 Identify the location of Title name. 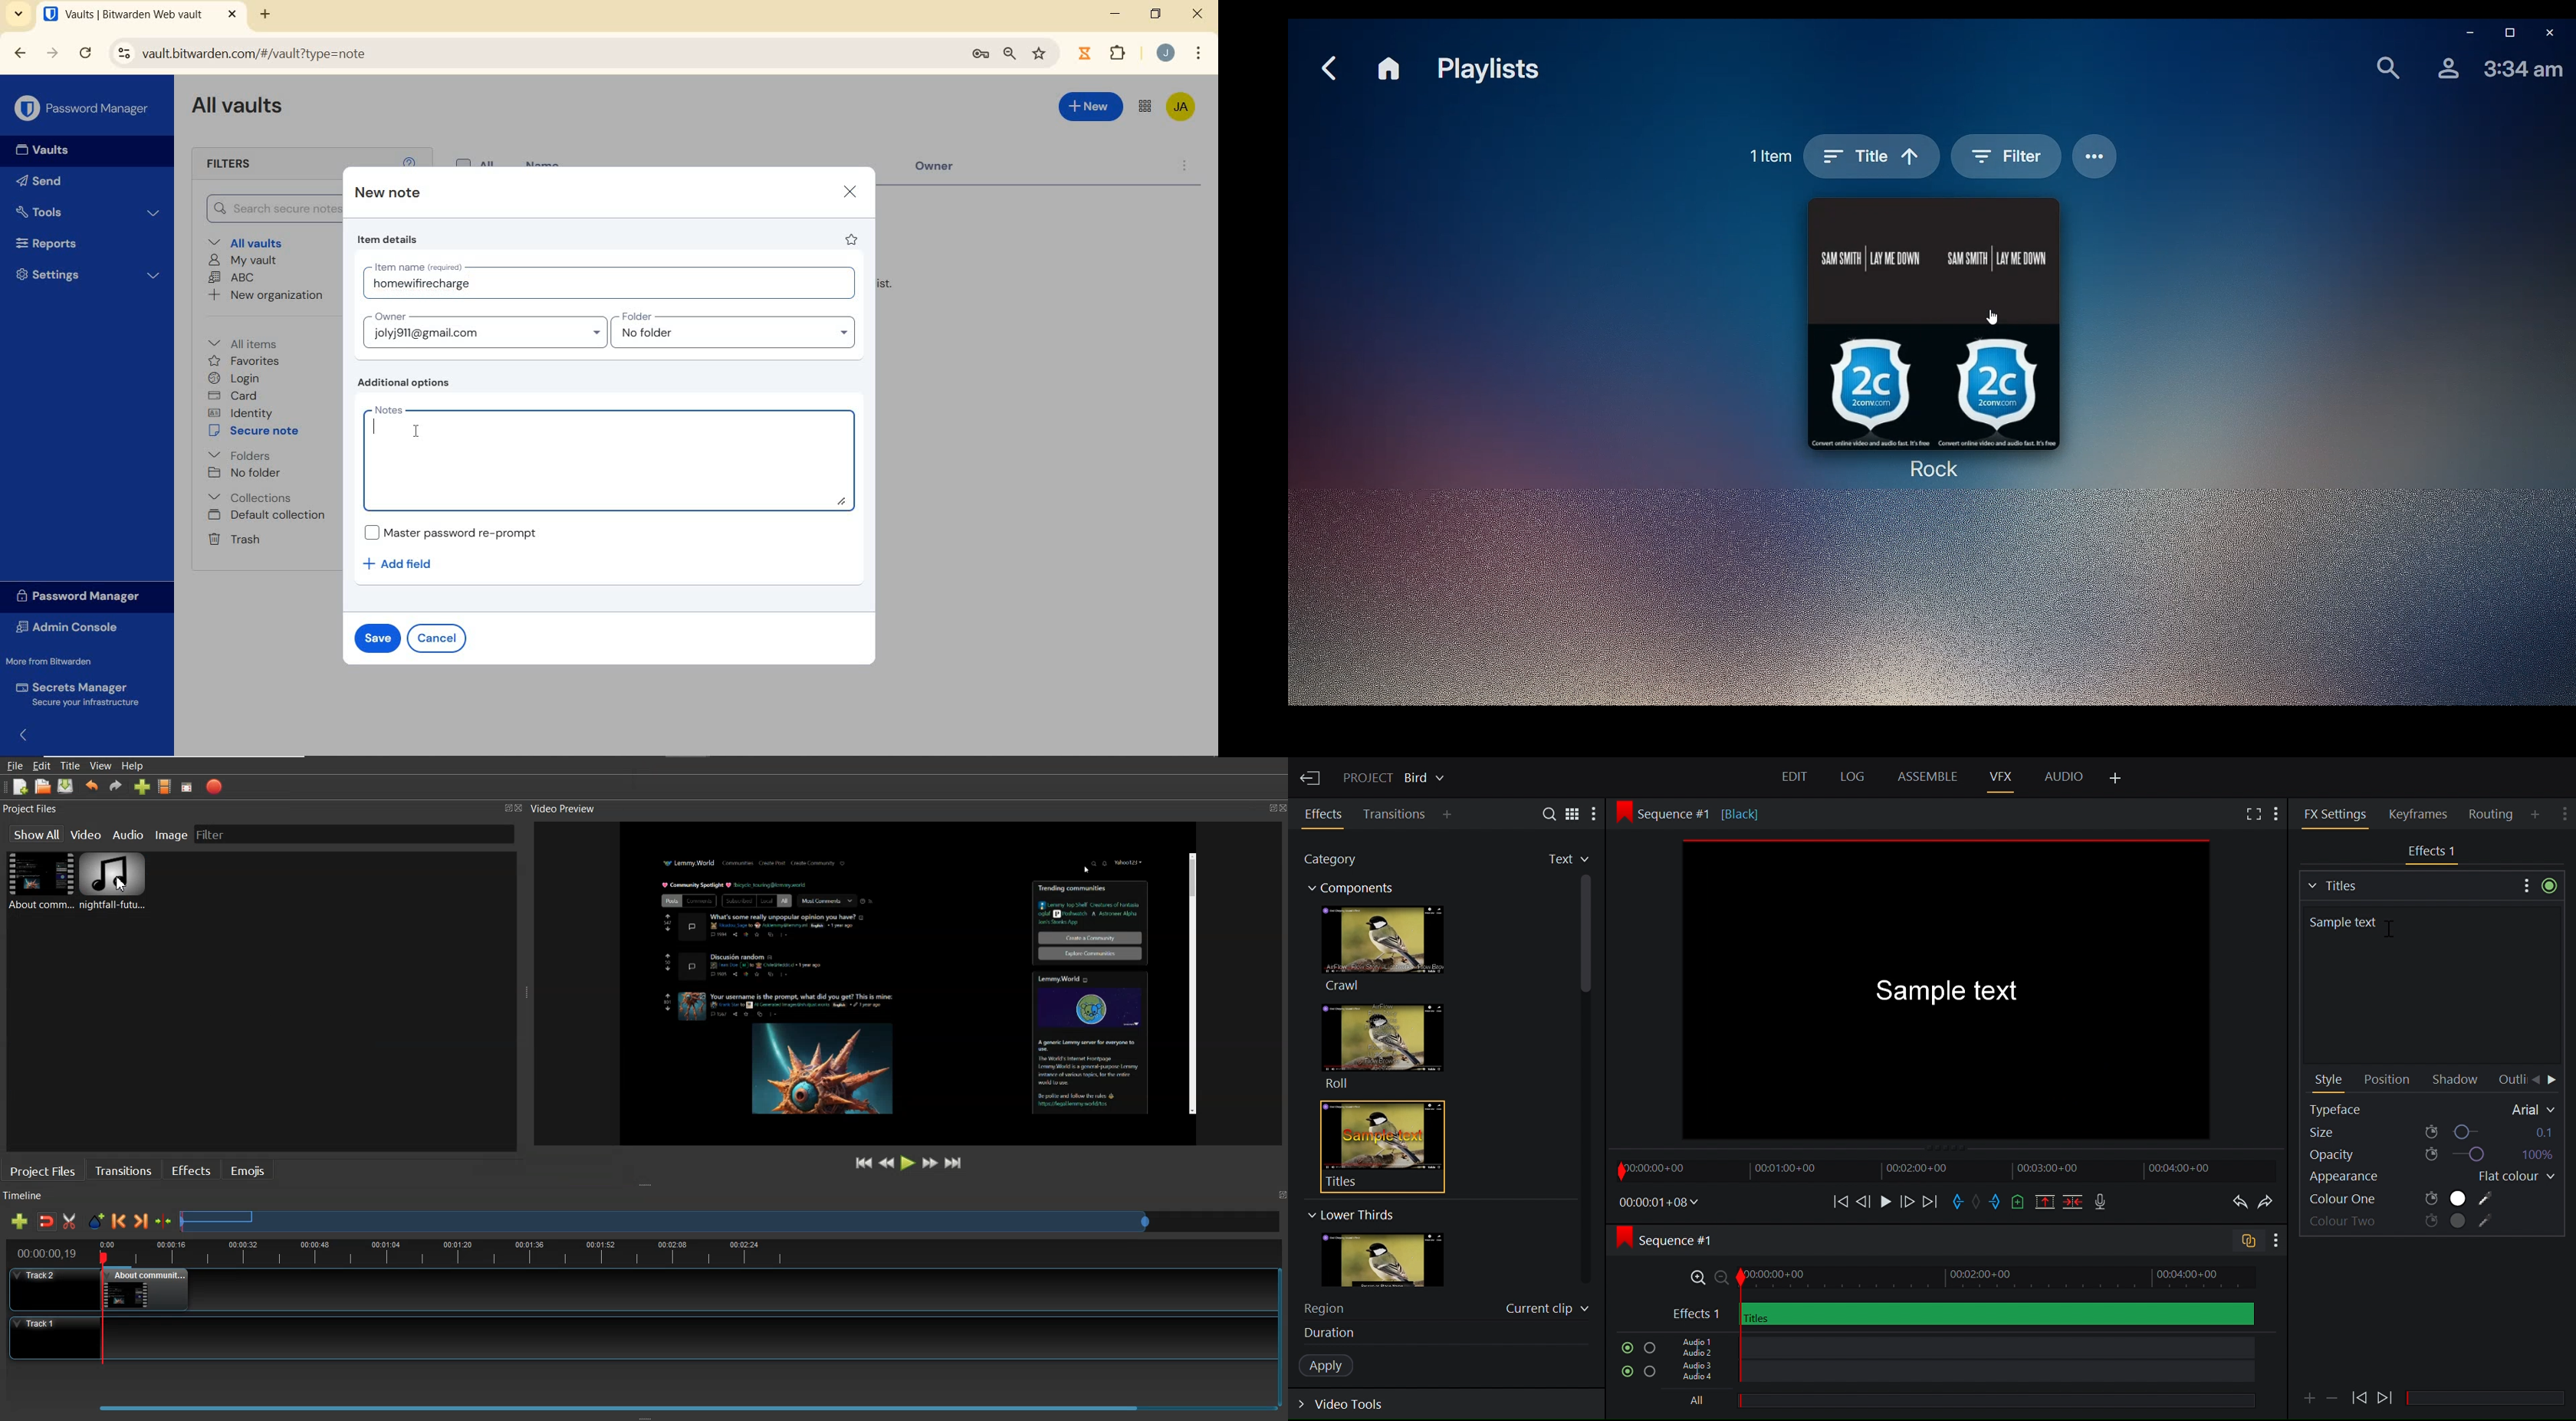
(2428, 983).